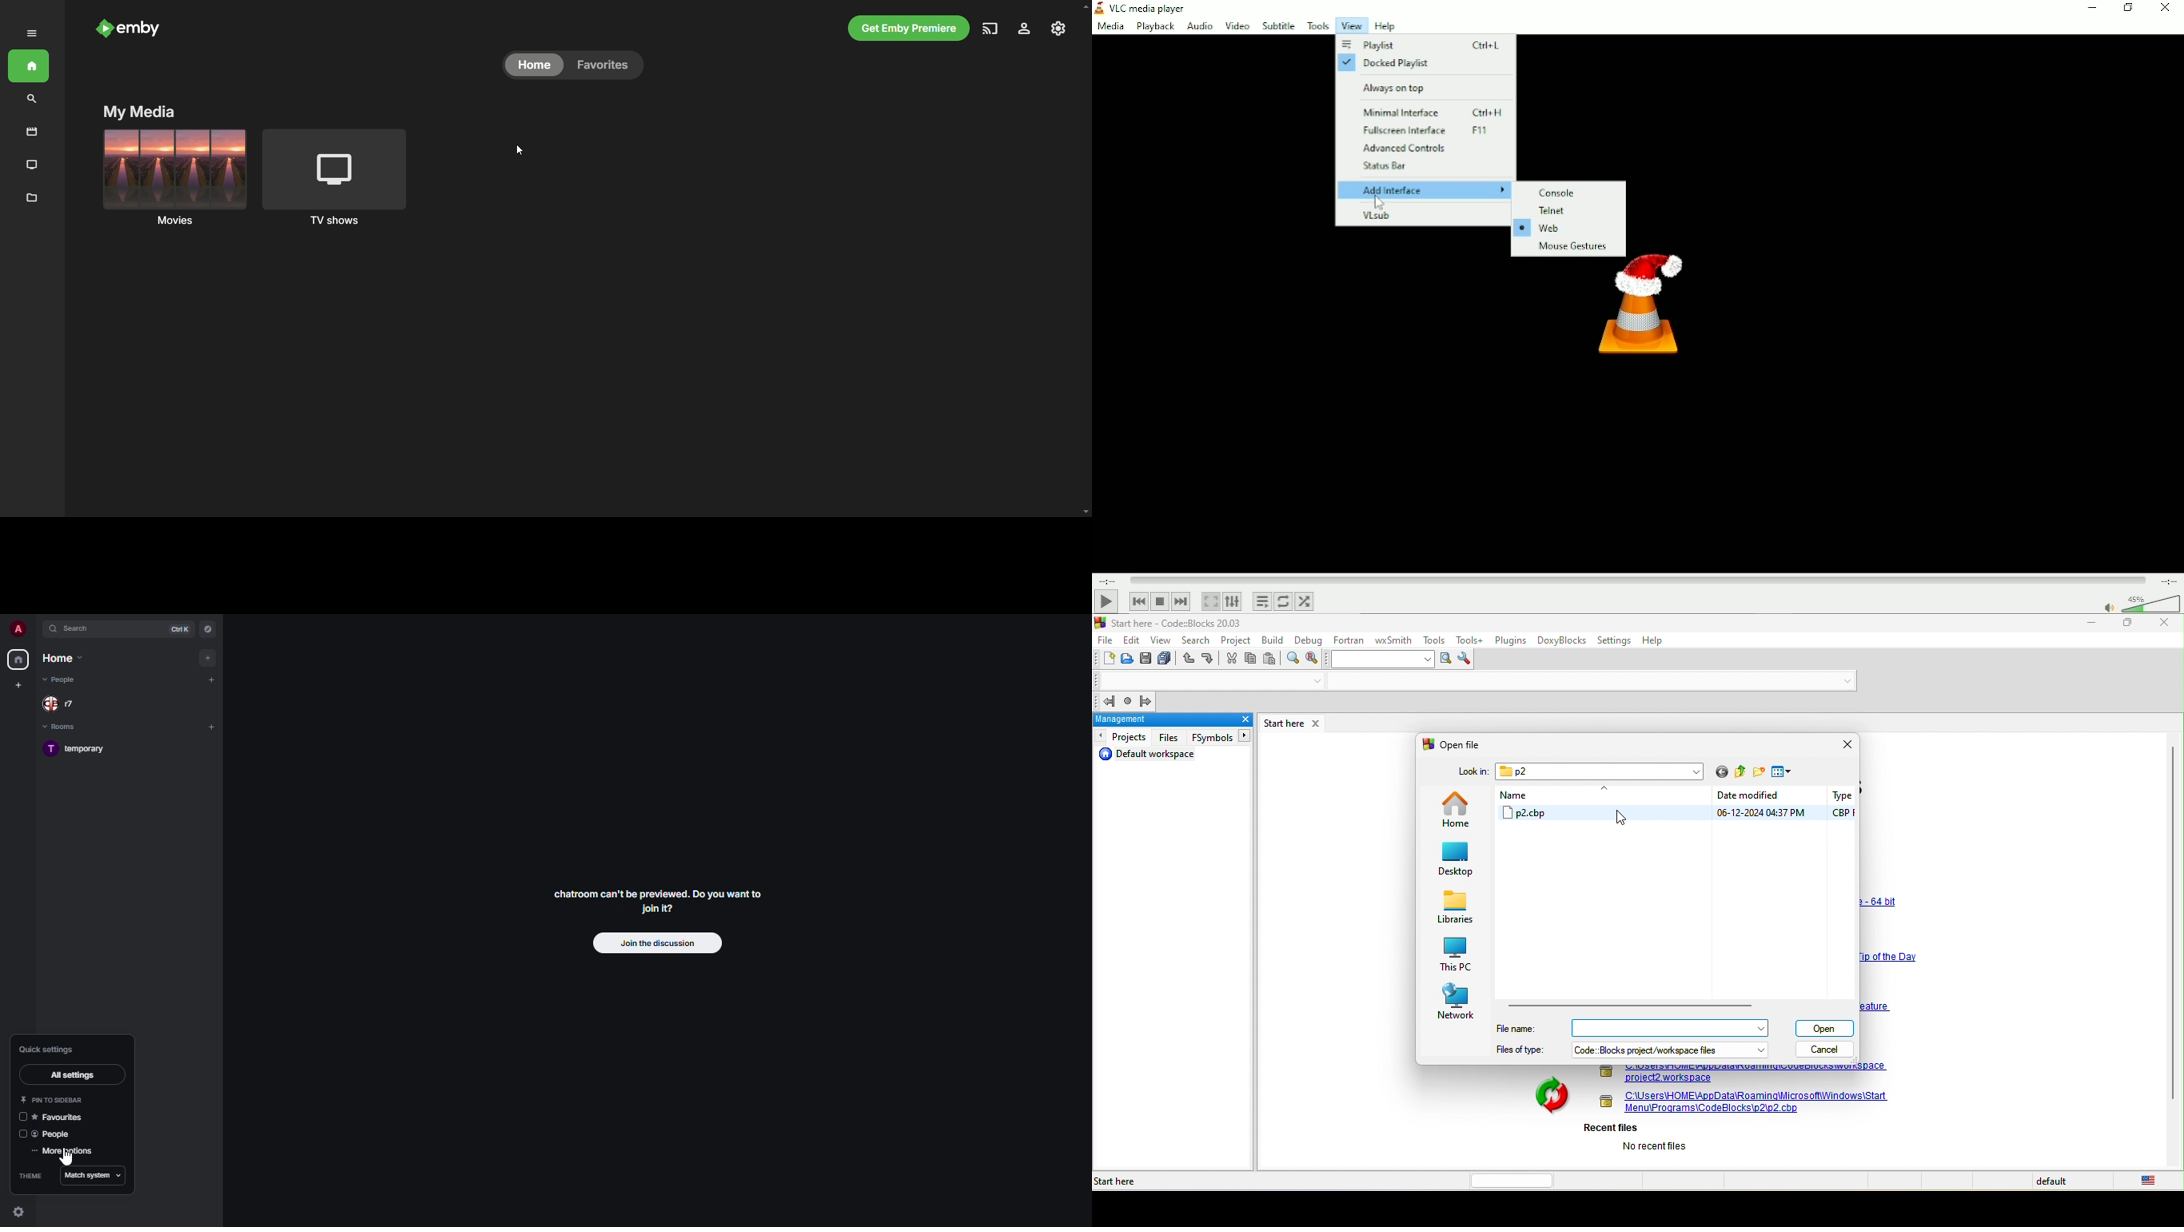  Describe the element at coordinates (535, 65) in the screenshot. I see `home` at that location.